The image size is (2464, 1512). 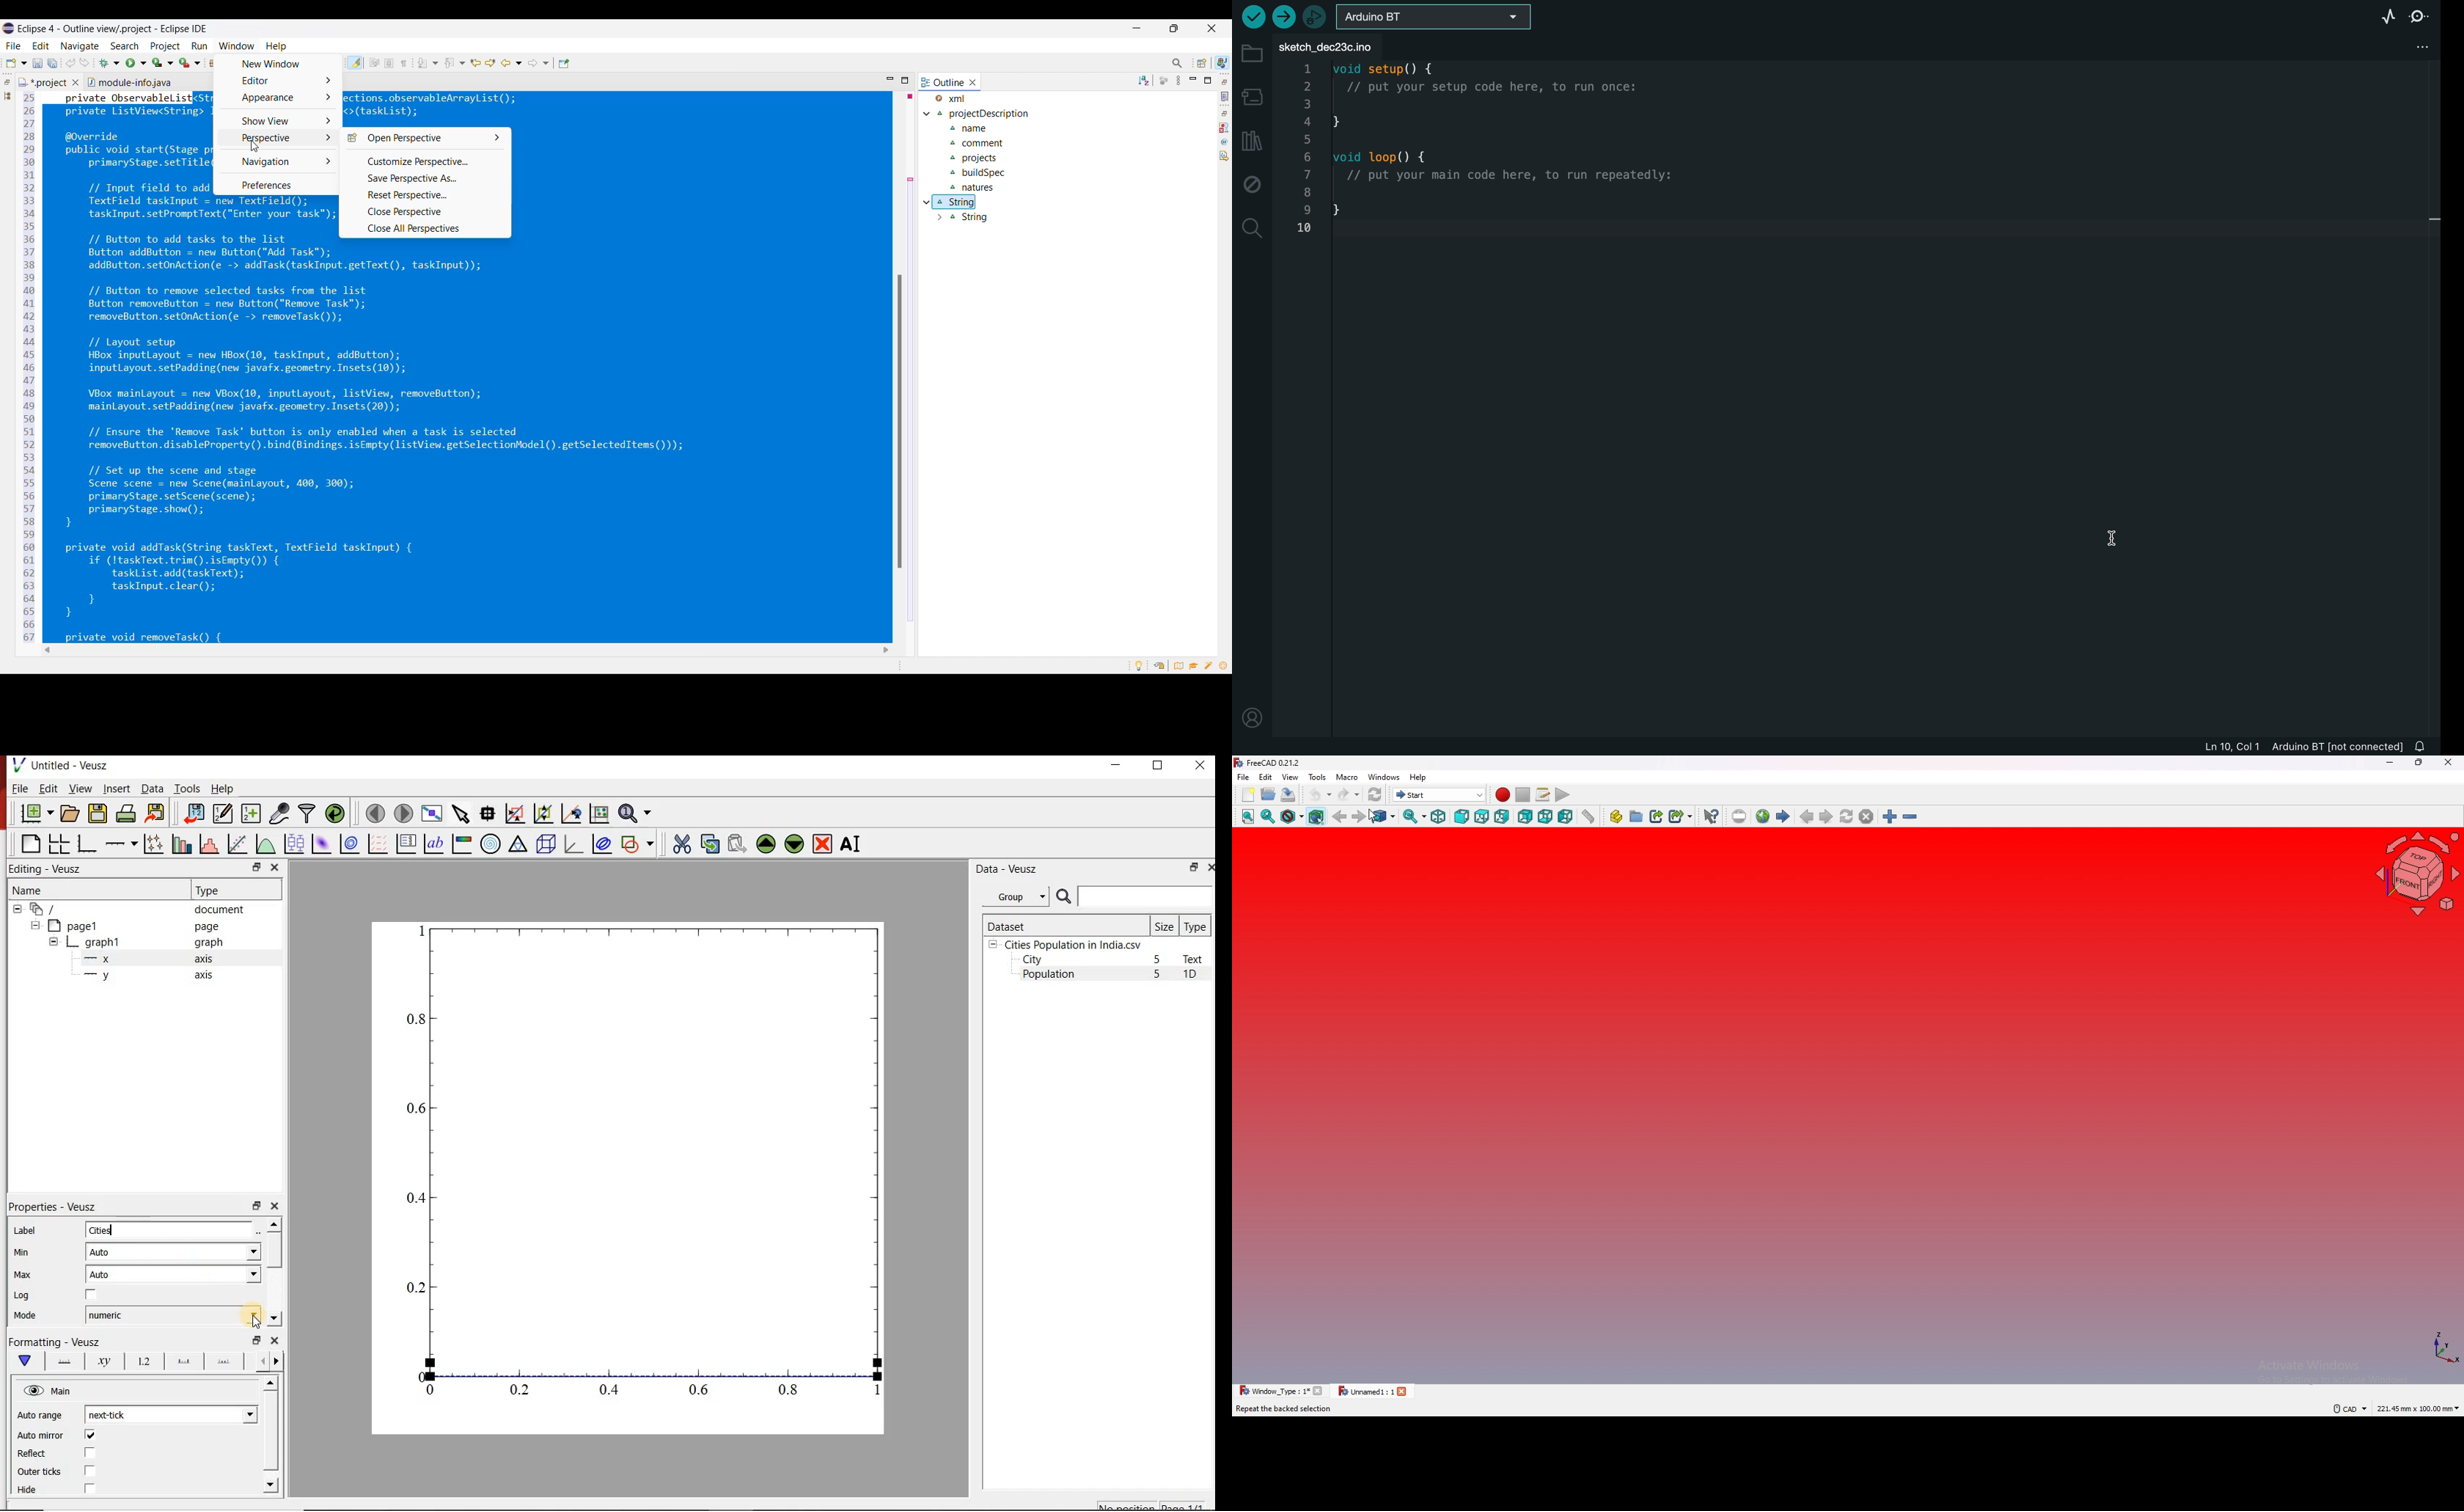 I want to click on move to the next page, so click(x=402, y=813).